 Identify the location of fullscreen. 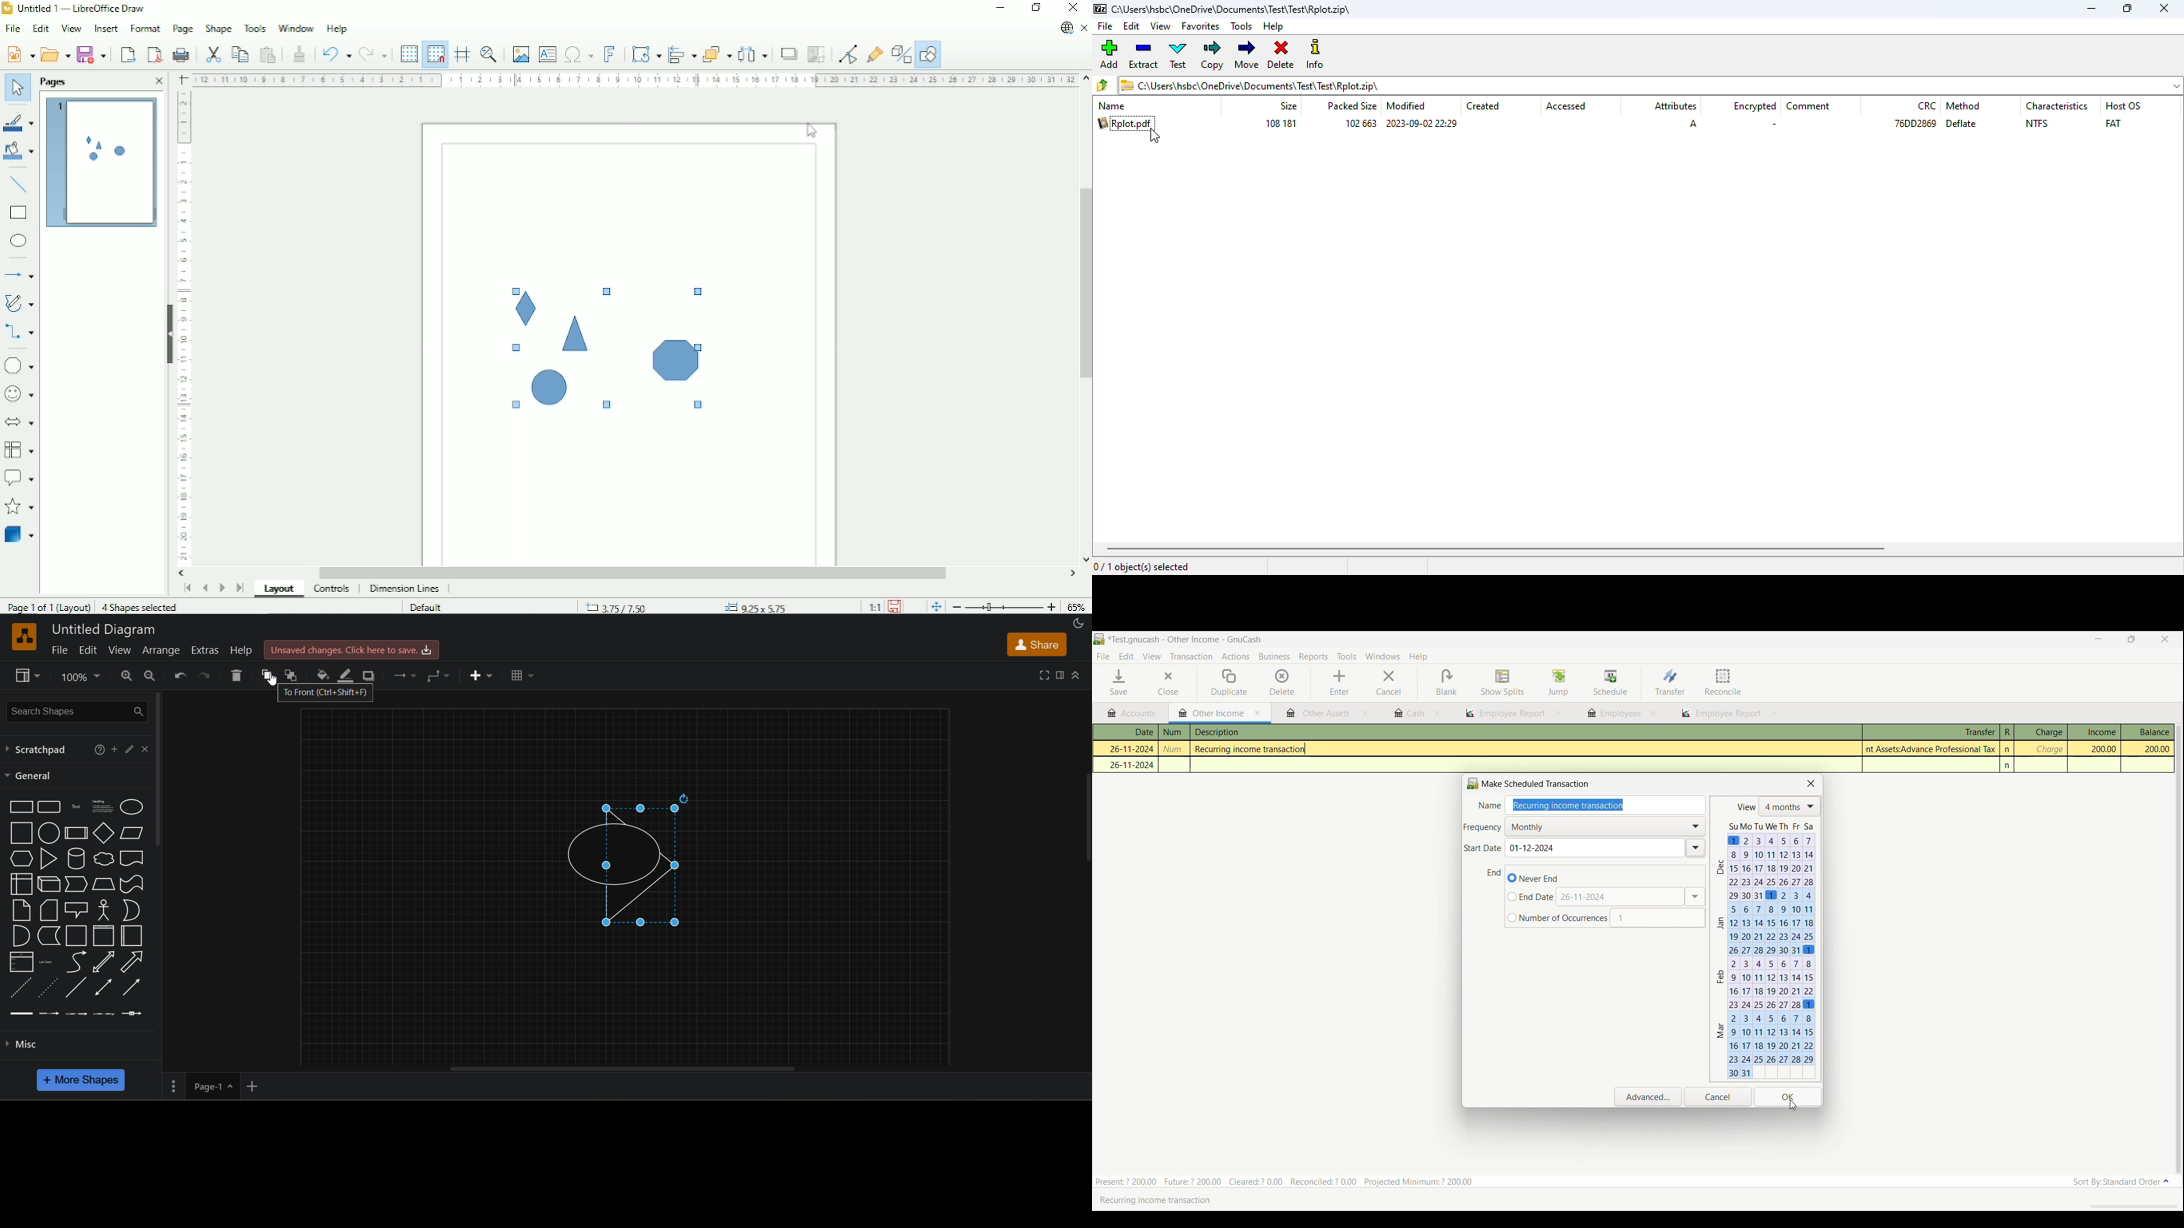
(1044, 675).